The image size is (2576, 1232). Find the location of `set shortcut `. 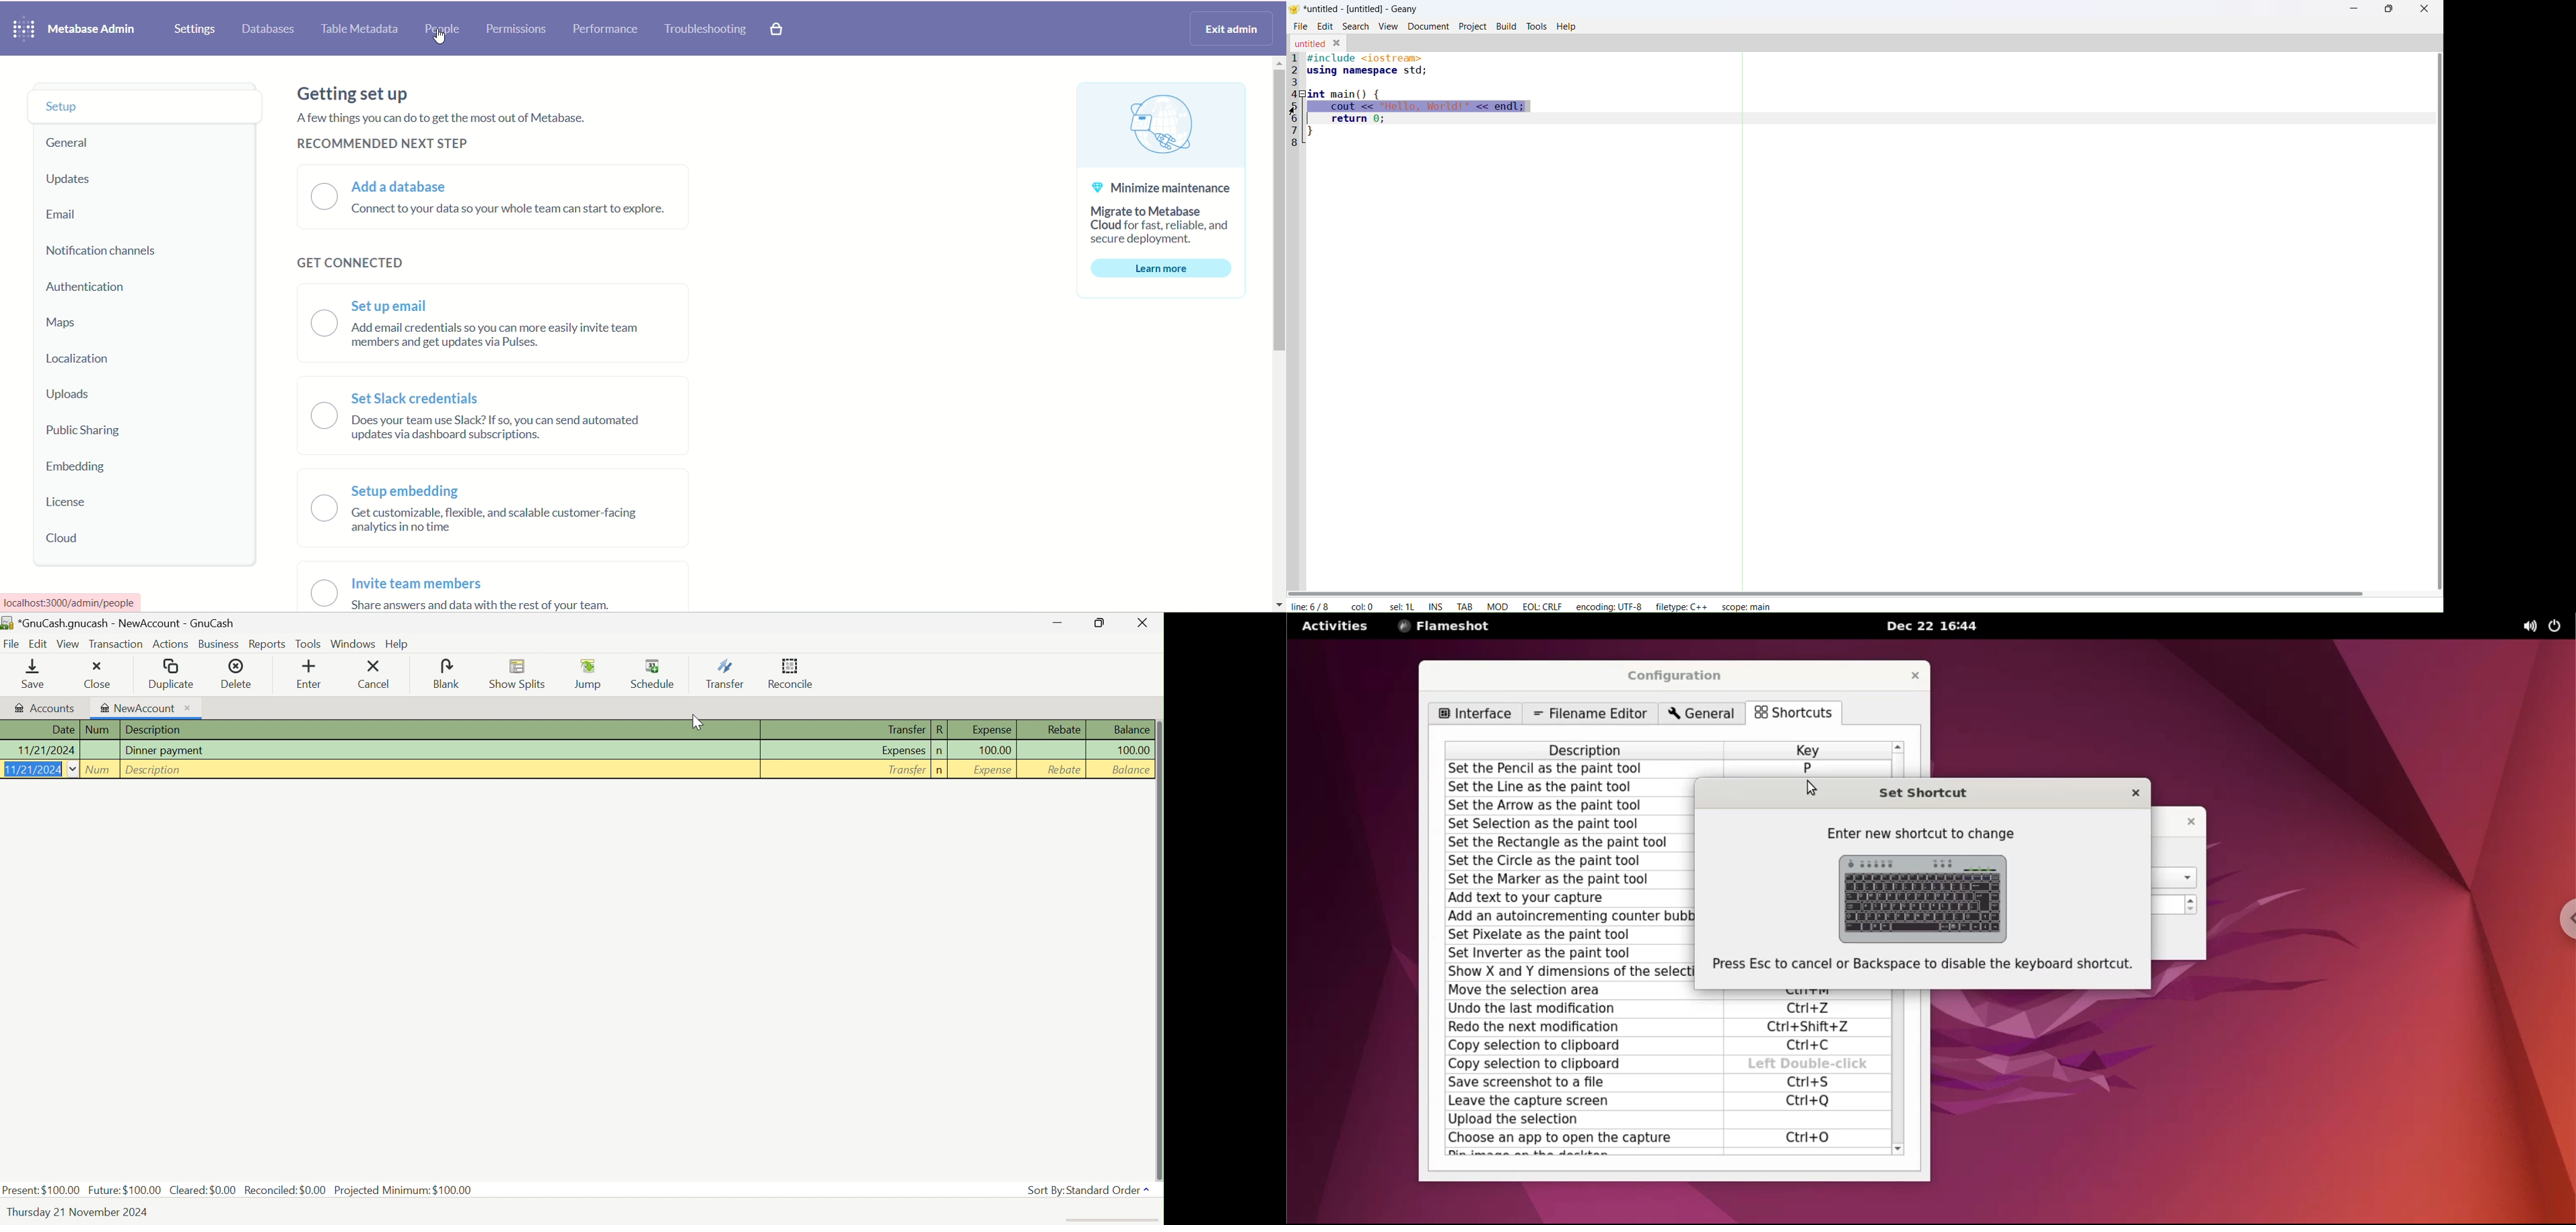

set shortcut  is located at coordinates (1945, 790).